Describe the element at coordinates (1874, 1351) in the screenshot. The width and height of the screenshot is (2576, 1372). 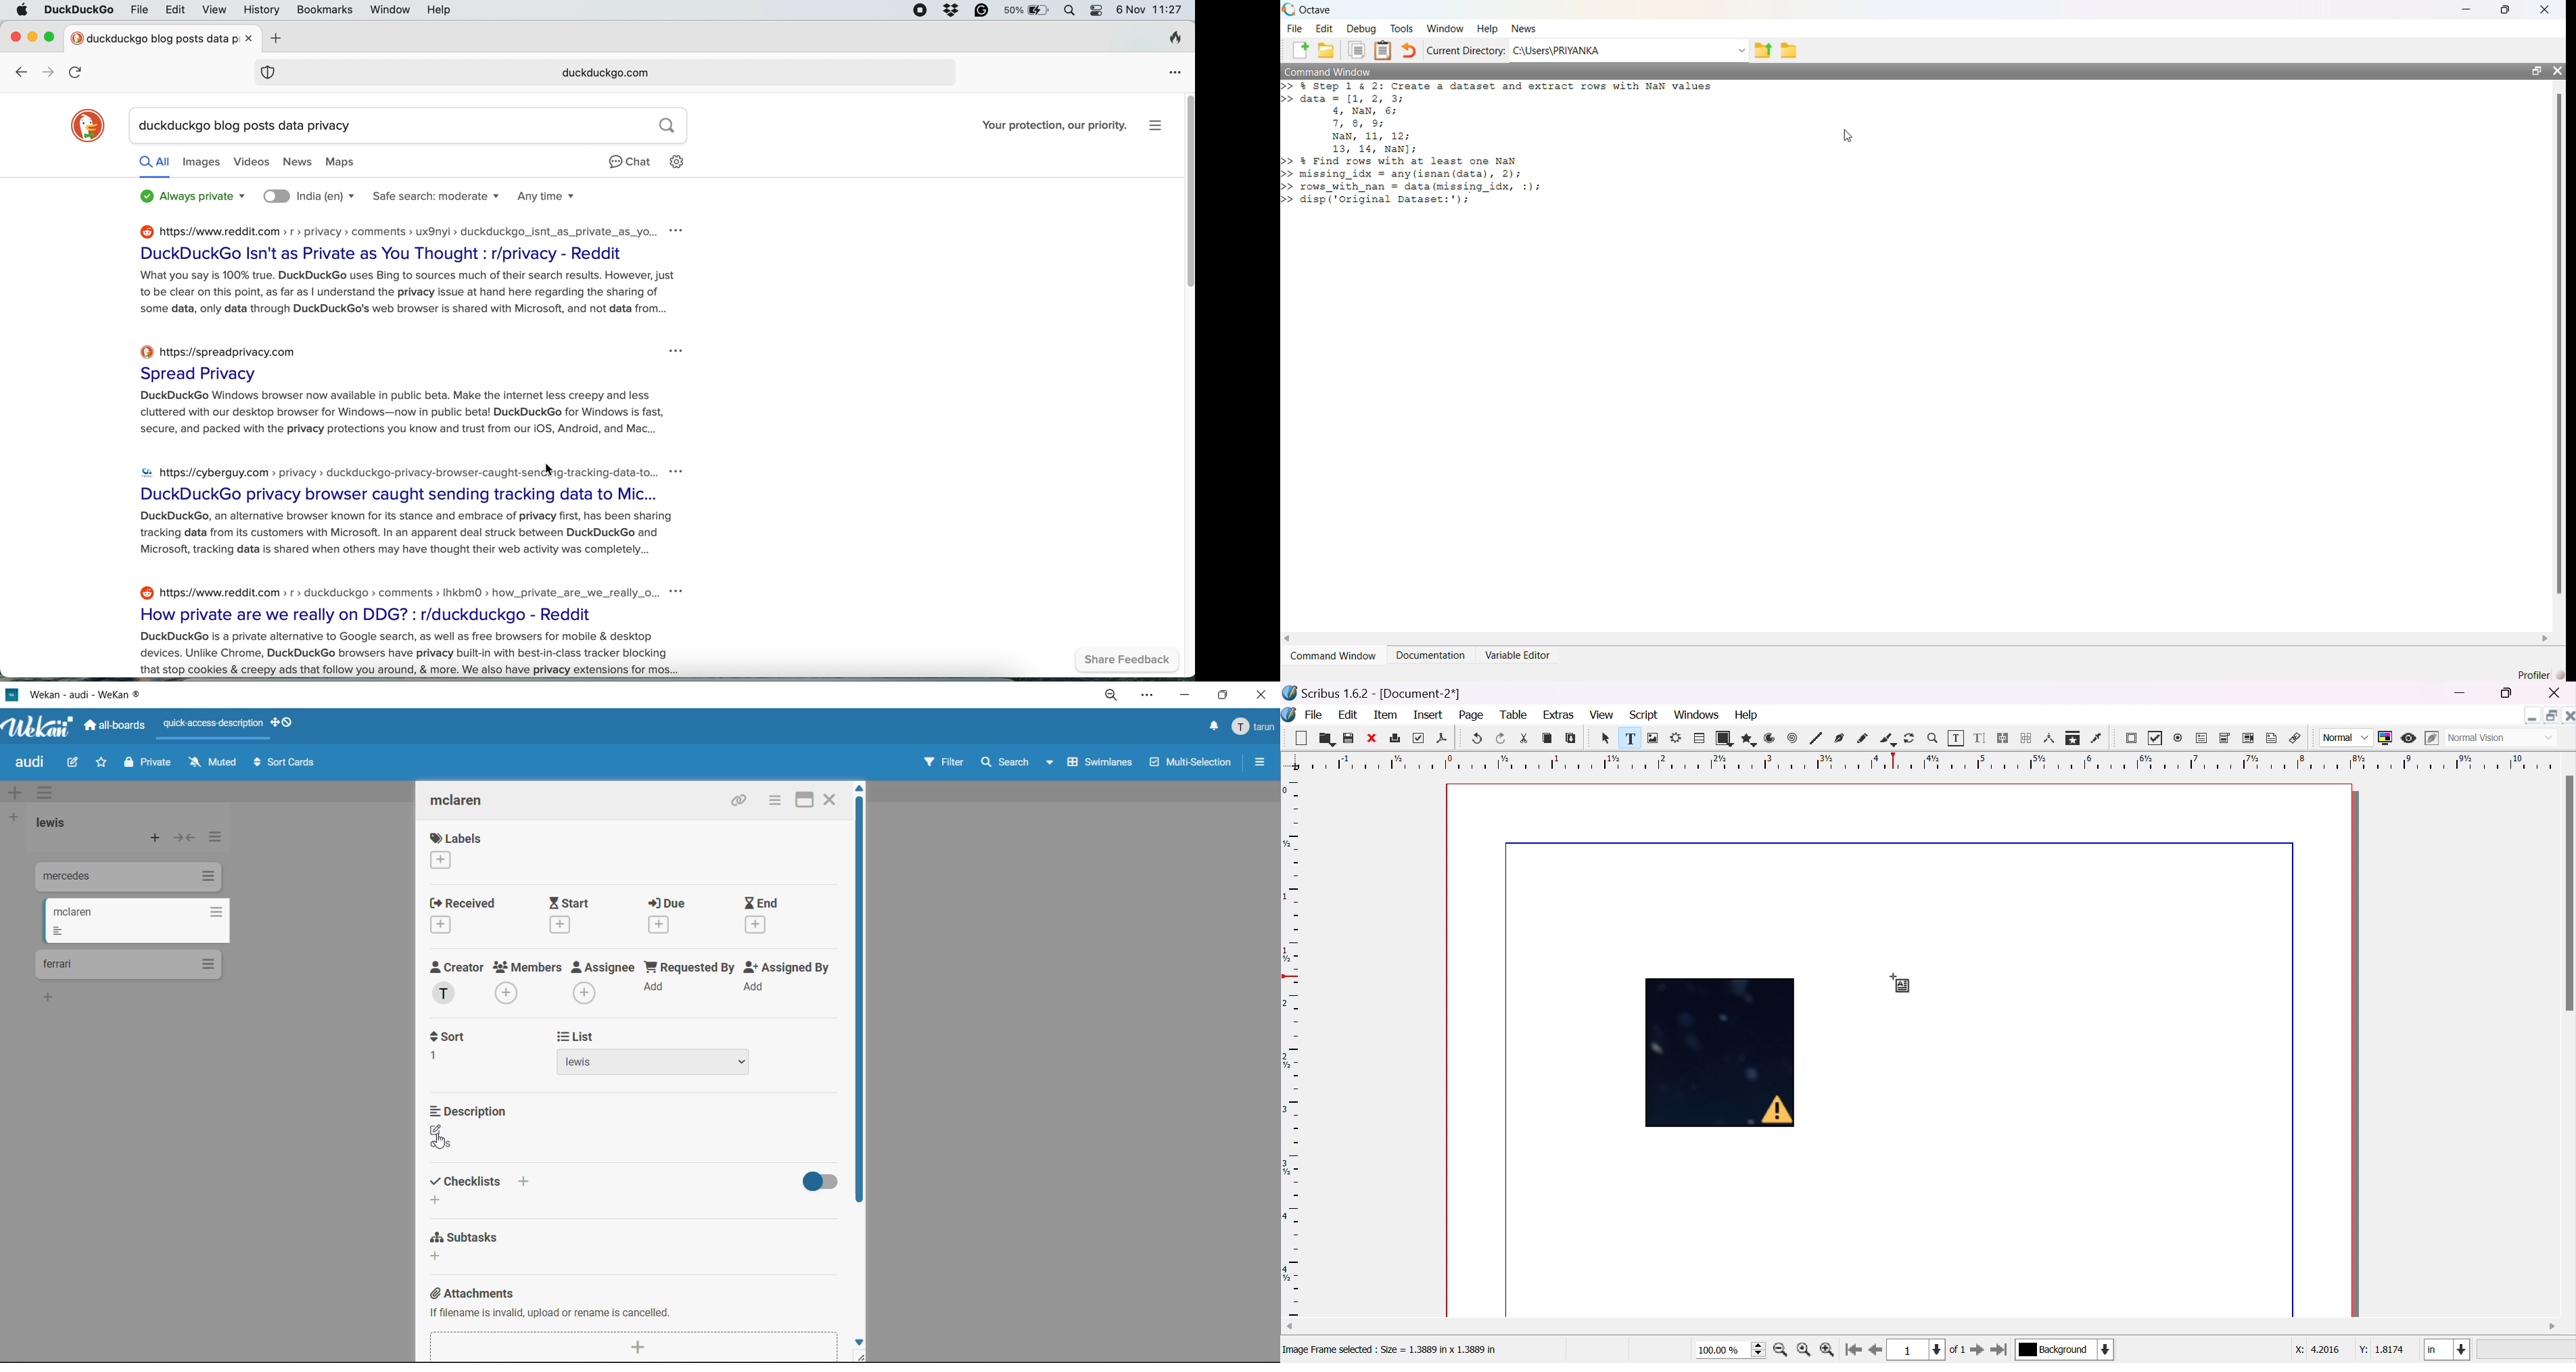
I see `go to previous page` at that location.